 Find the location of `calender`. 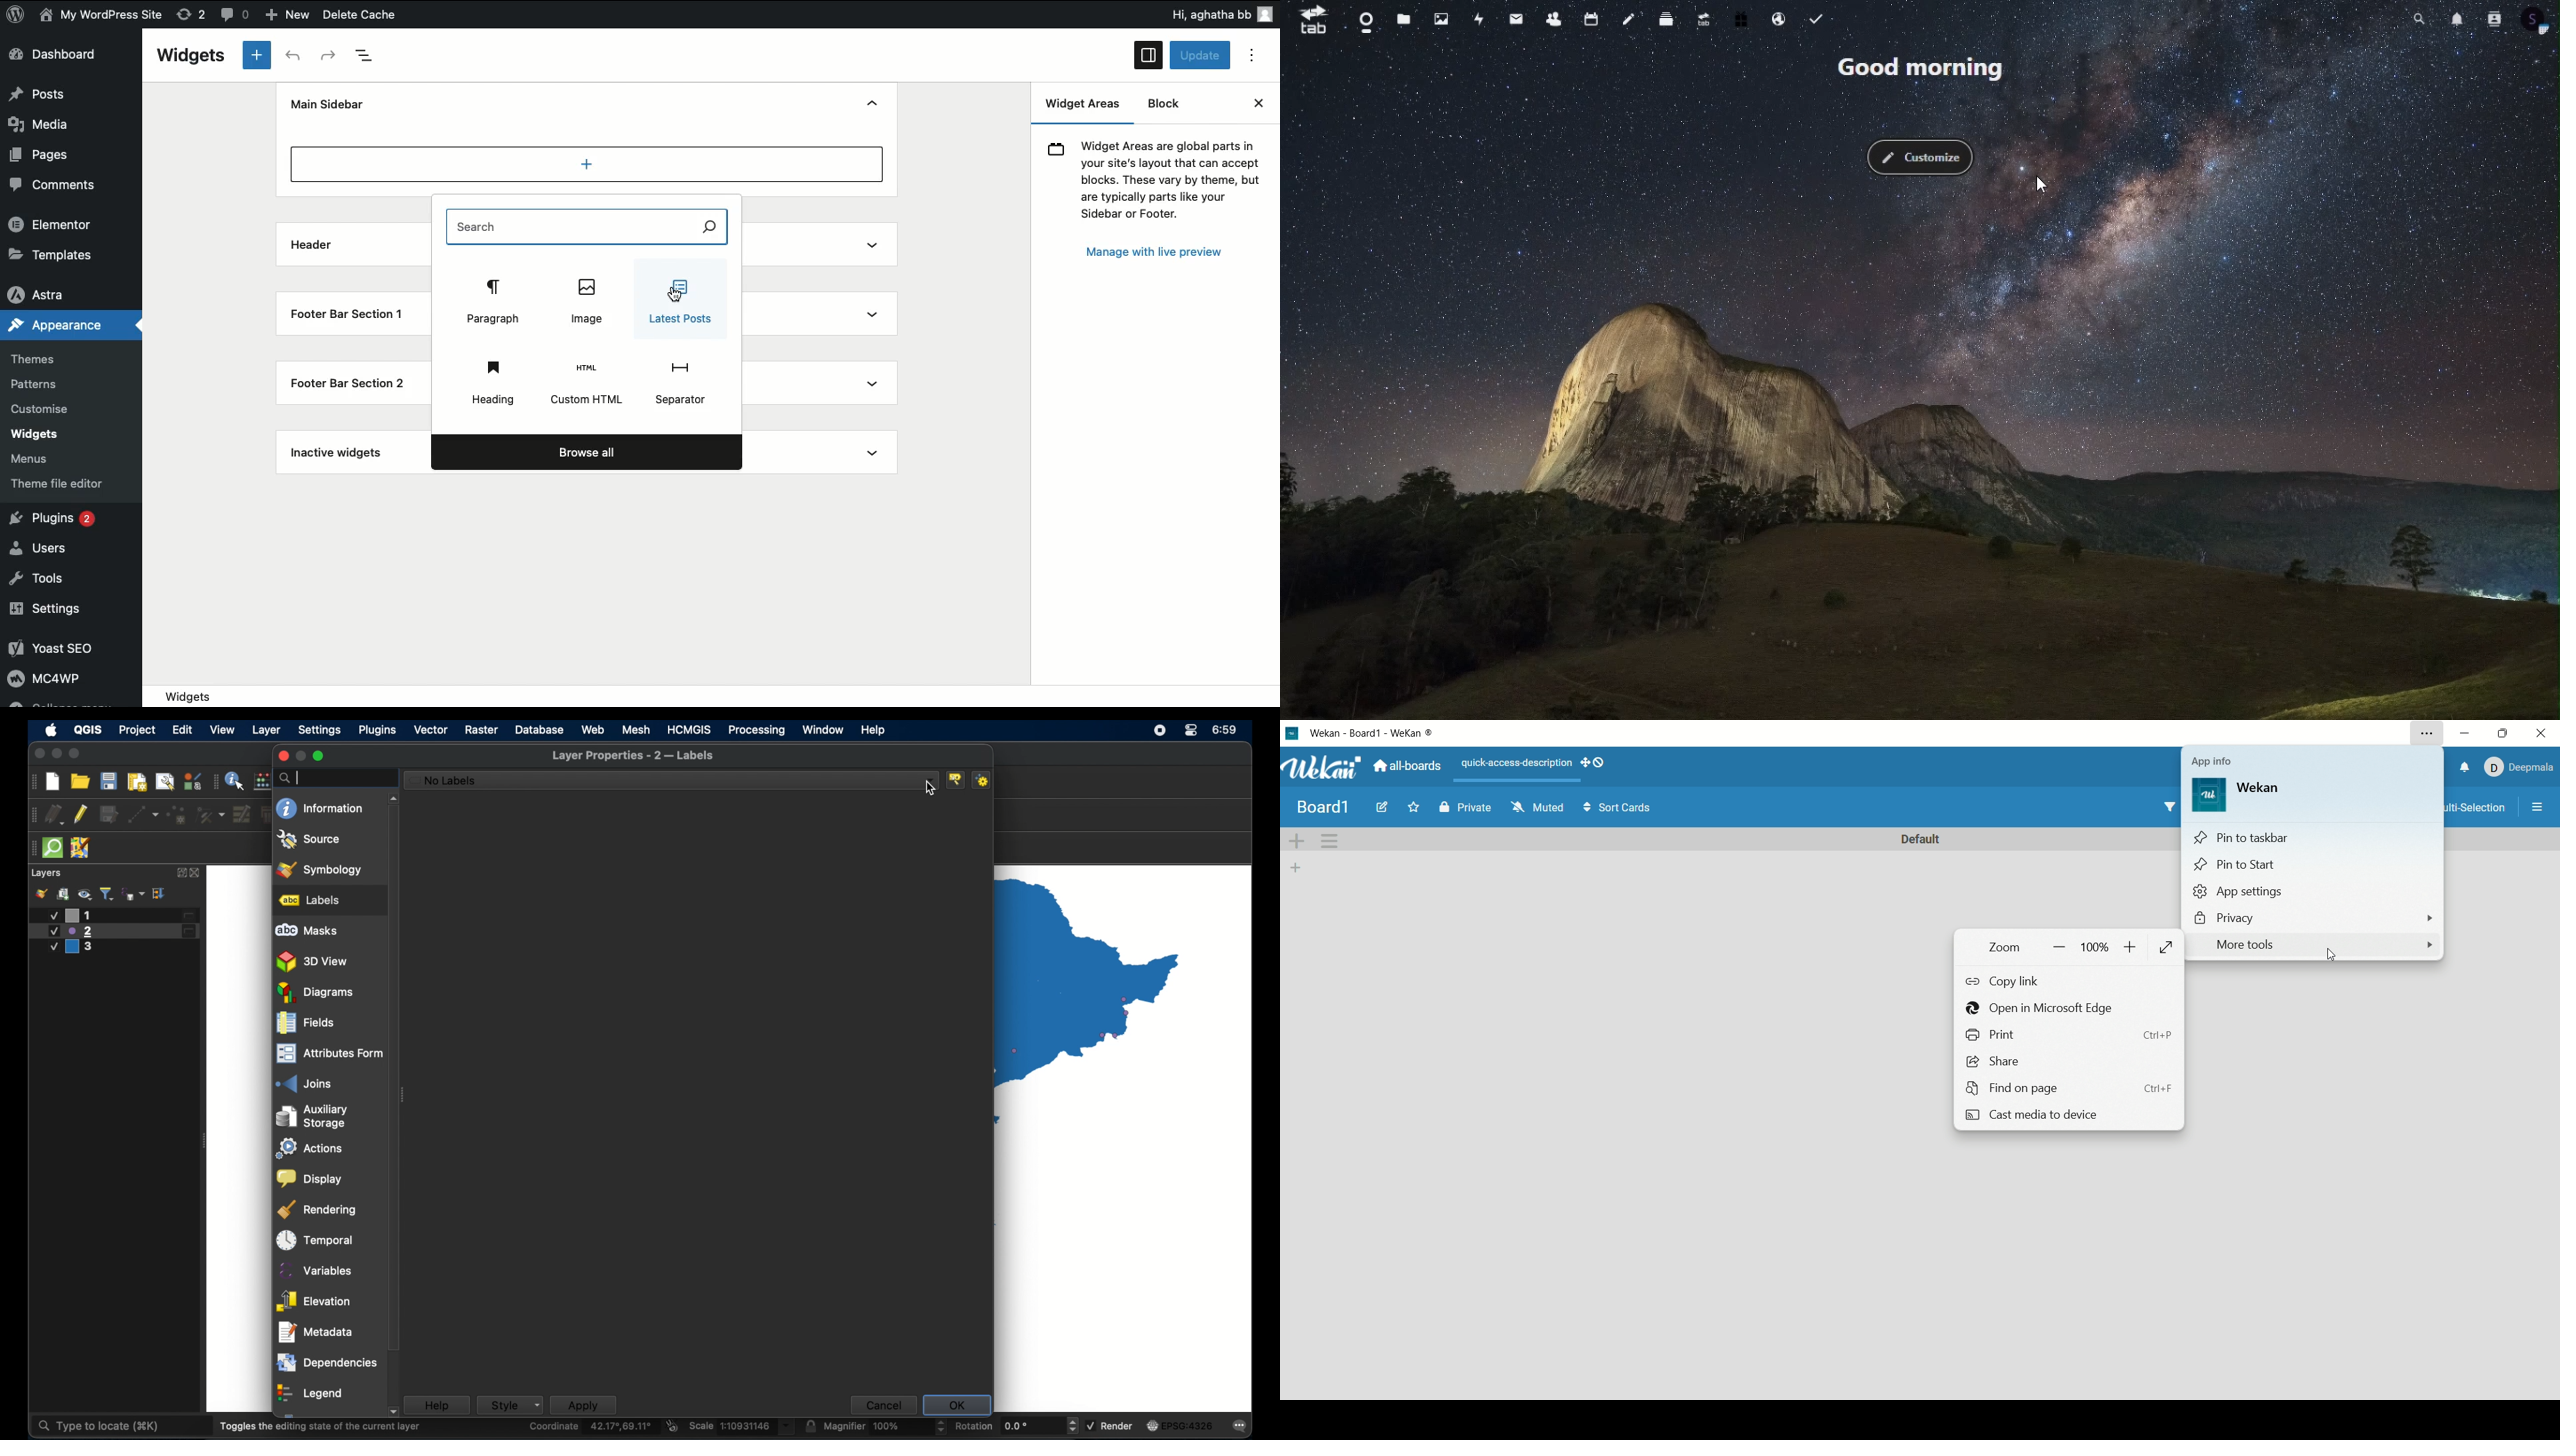

calender is located at coordinates (1593, 21).